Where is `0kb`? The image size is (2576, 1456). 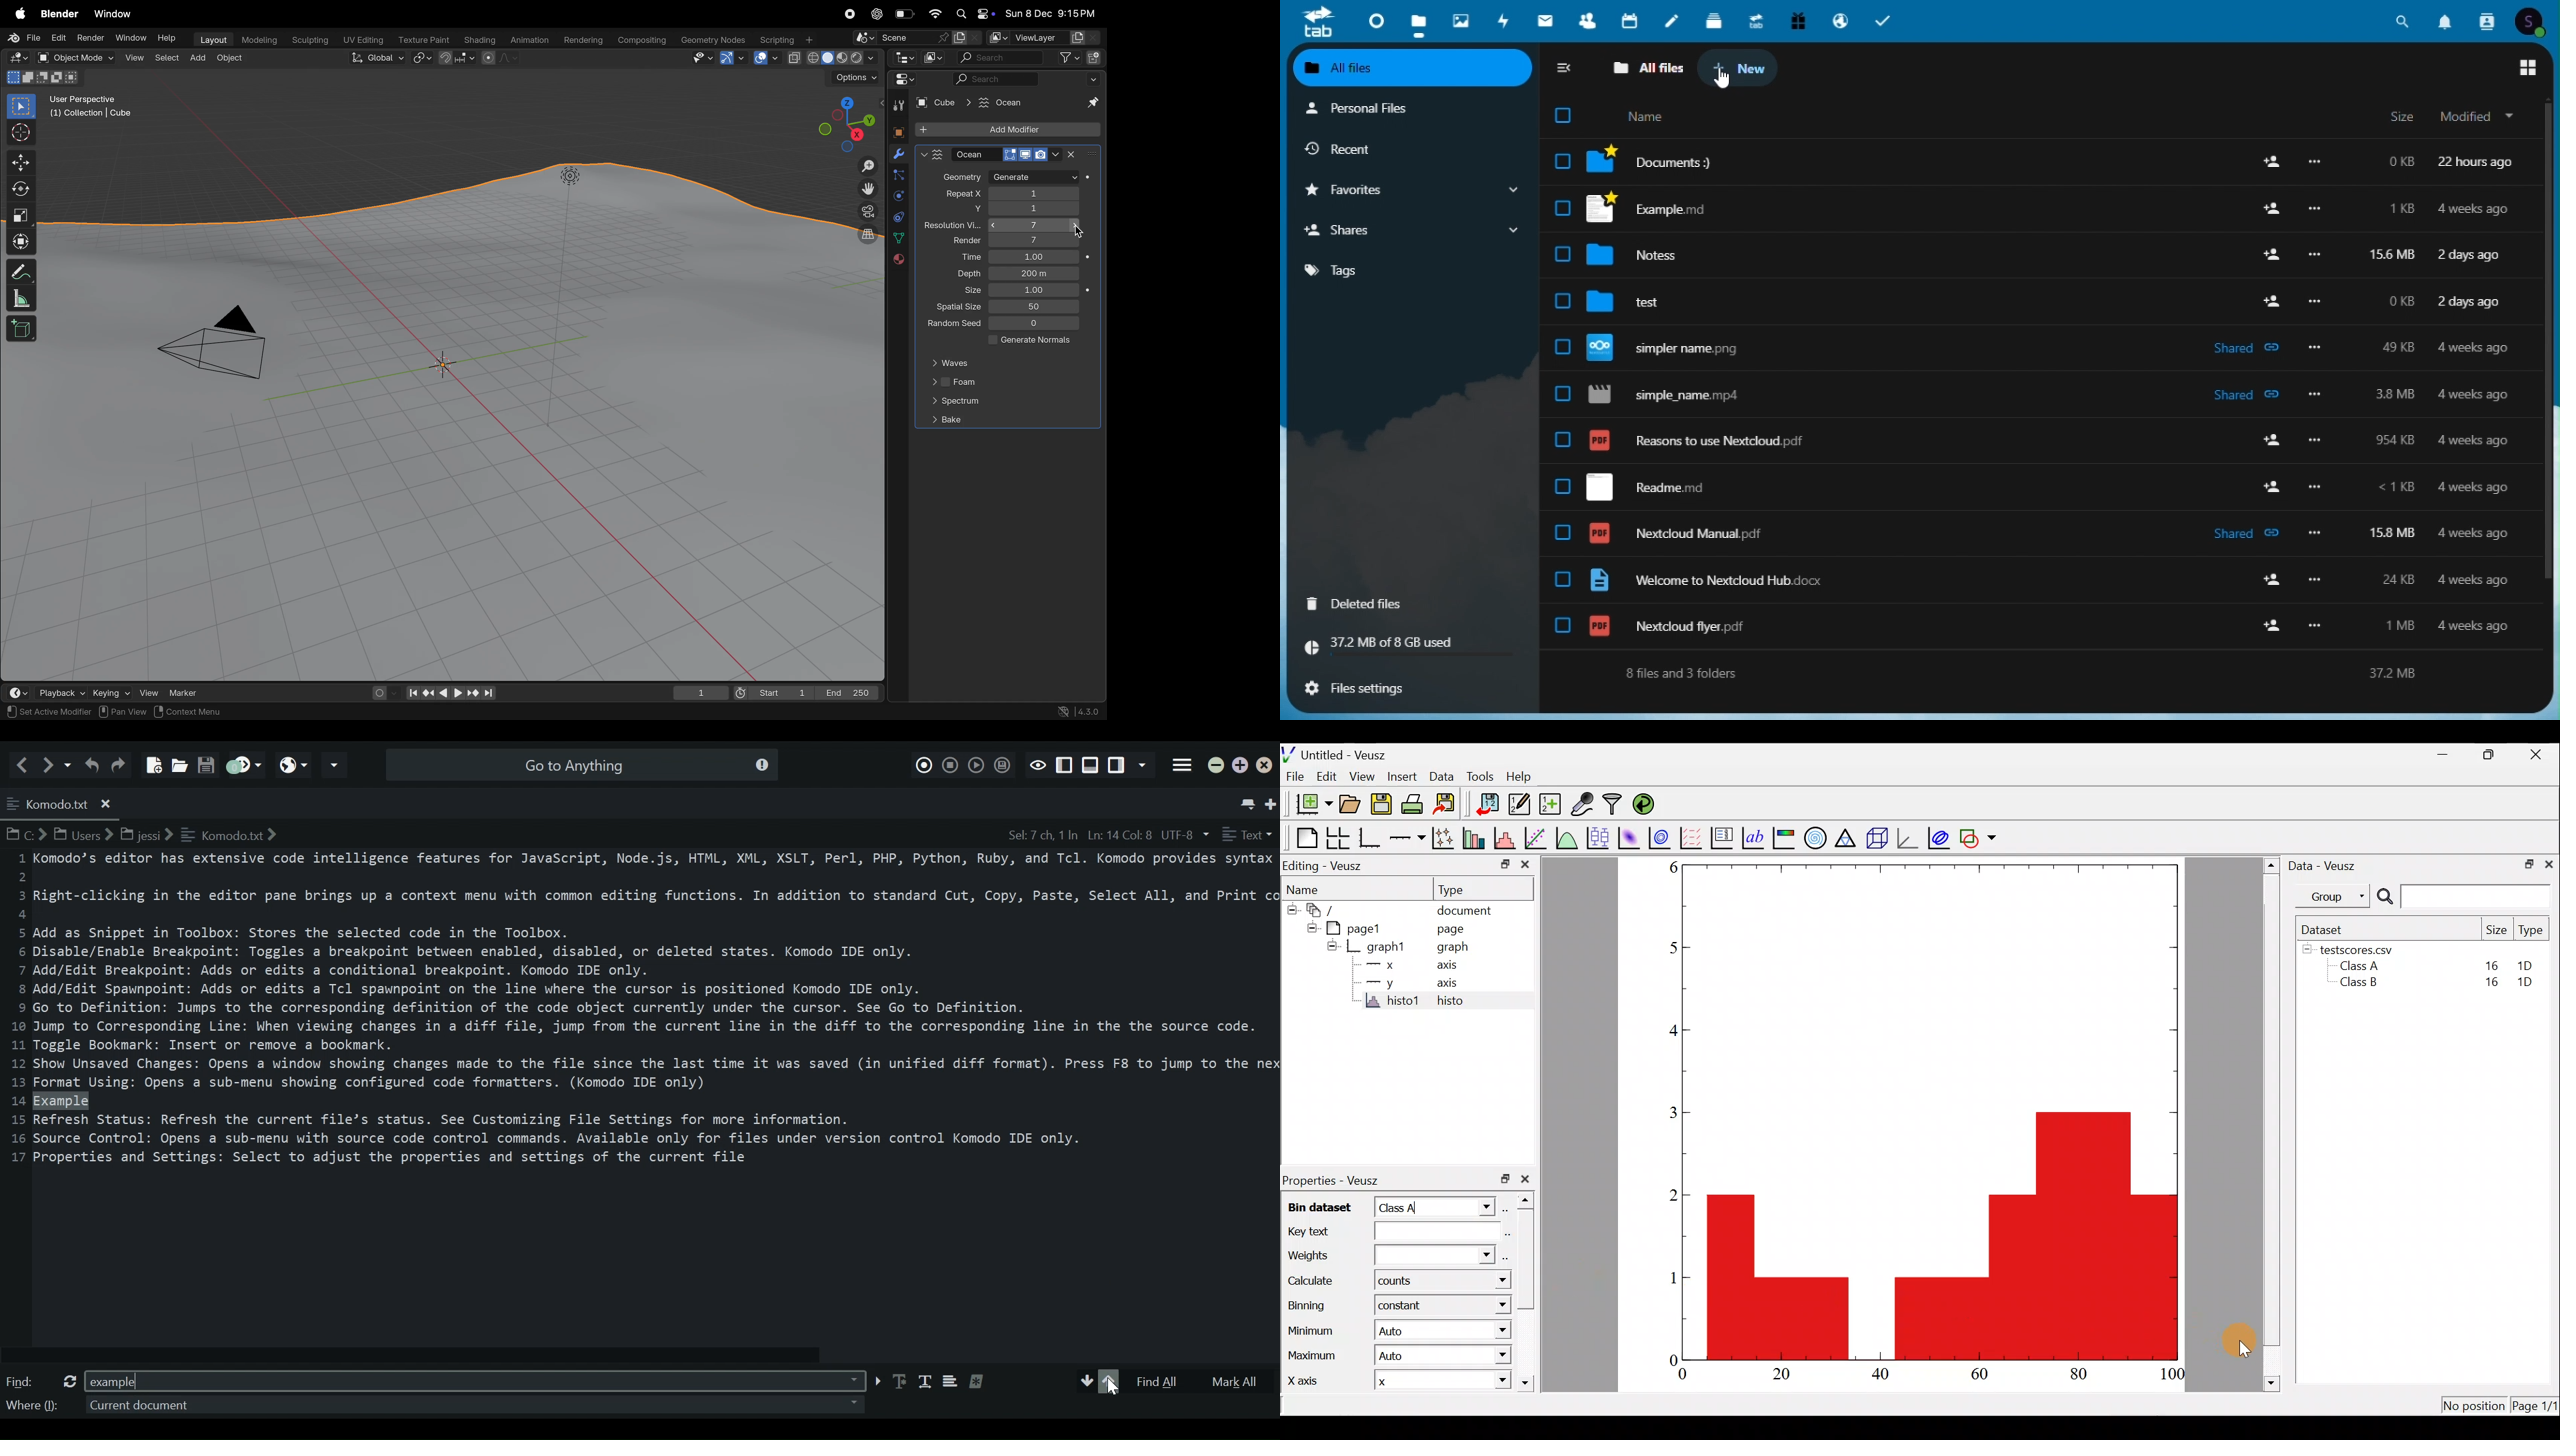 0kb is located at coordinates (2397, 161).